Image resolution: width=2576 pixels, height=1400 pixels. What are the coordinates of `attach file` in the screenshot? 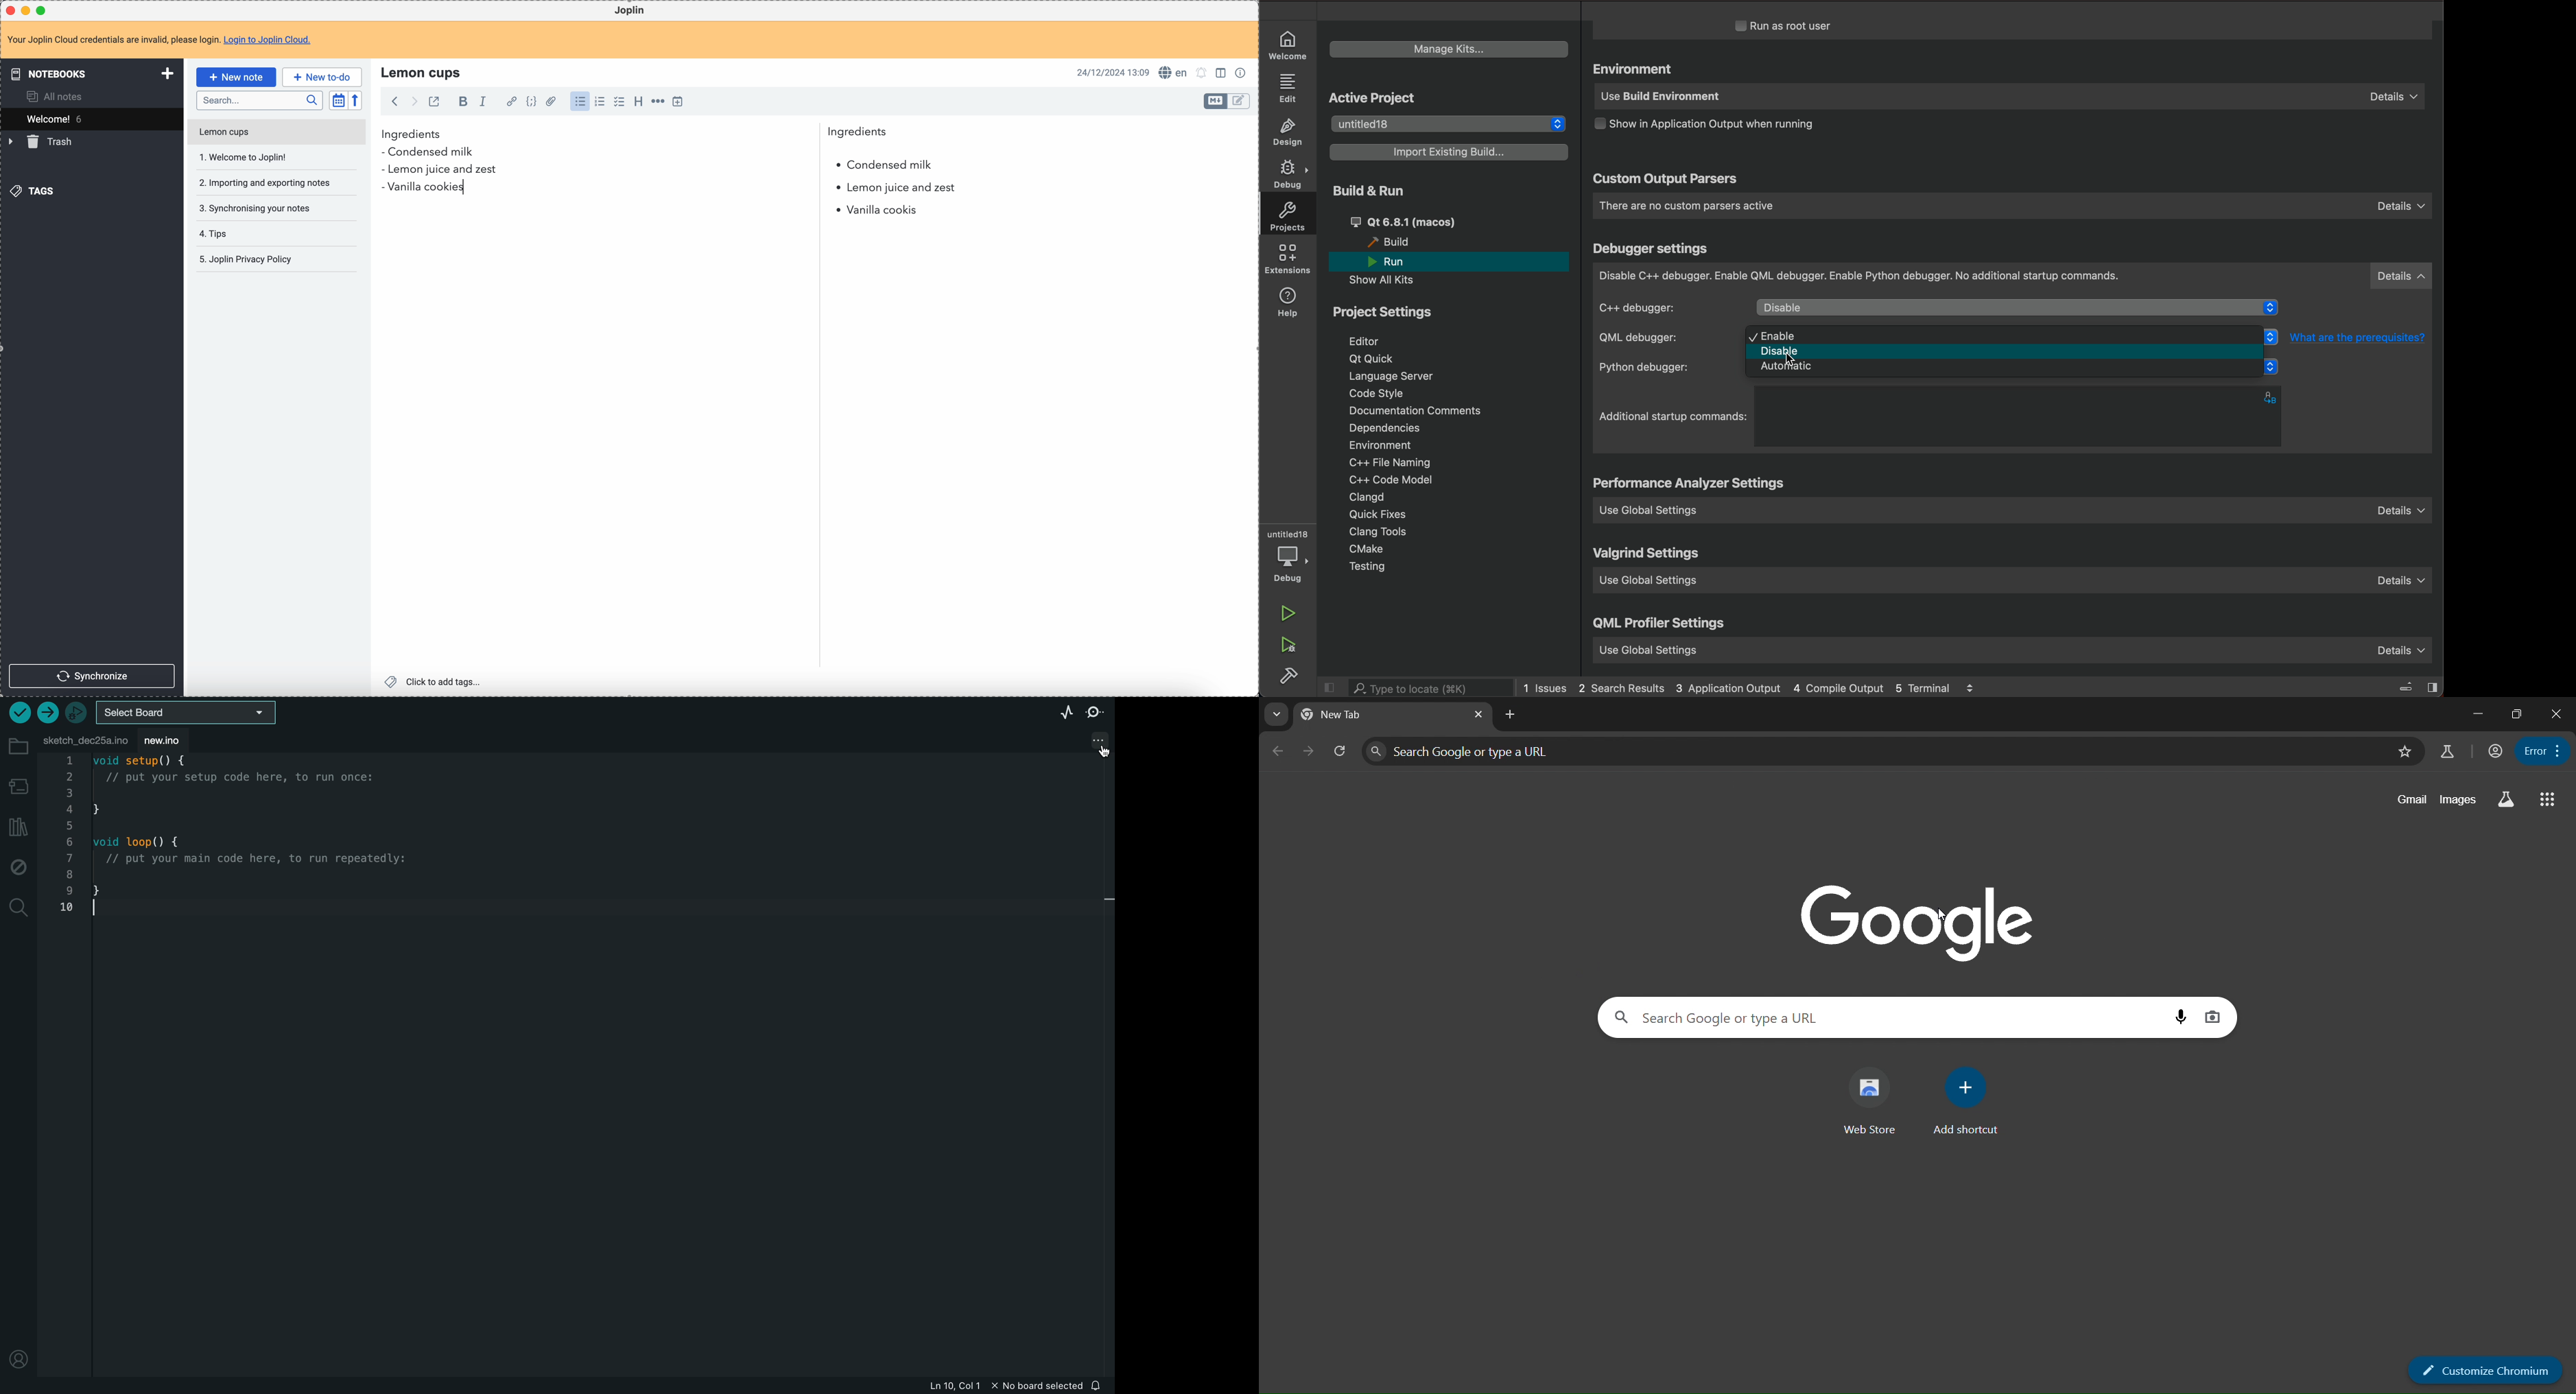 It's located at (549, 102).